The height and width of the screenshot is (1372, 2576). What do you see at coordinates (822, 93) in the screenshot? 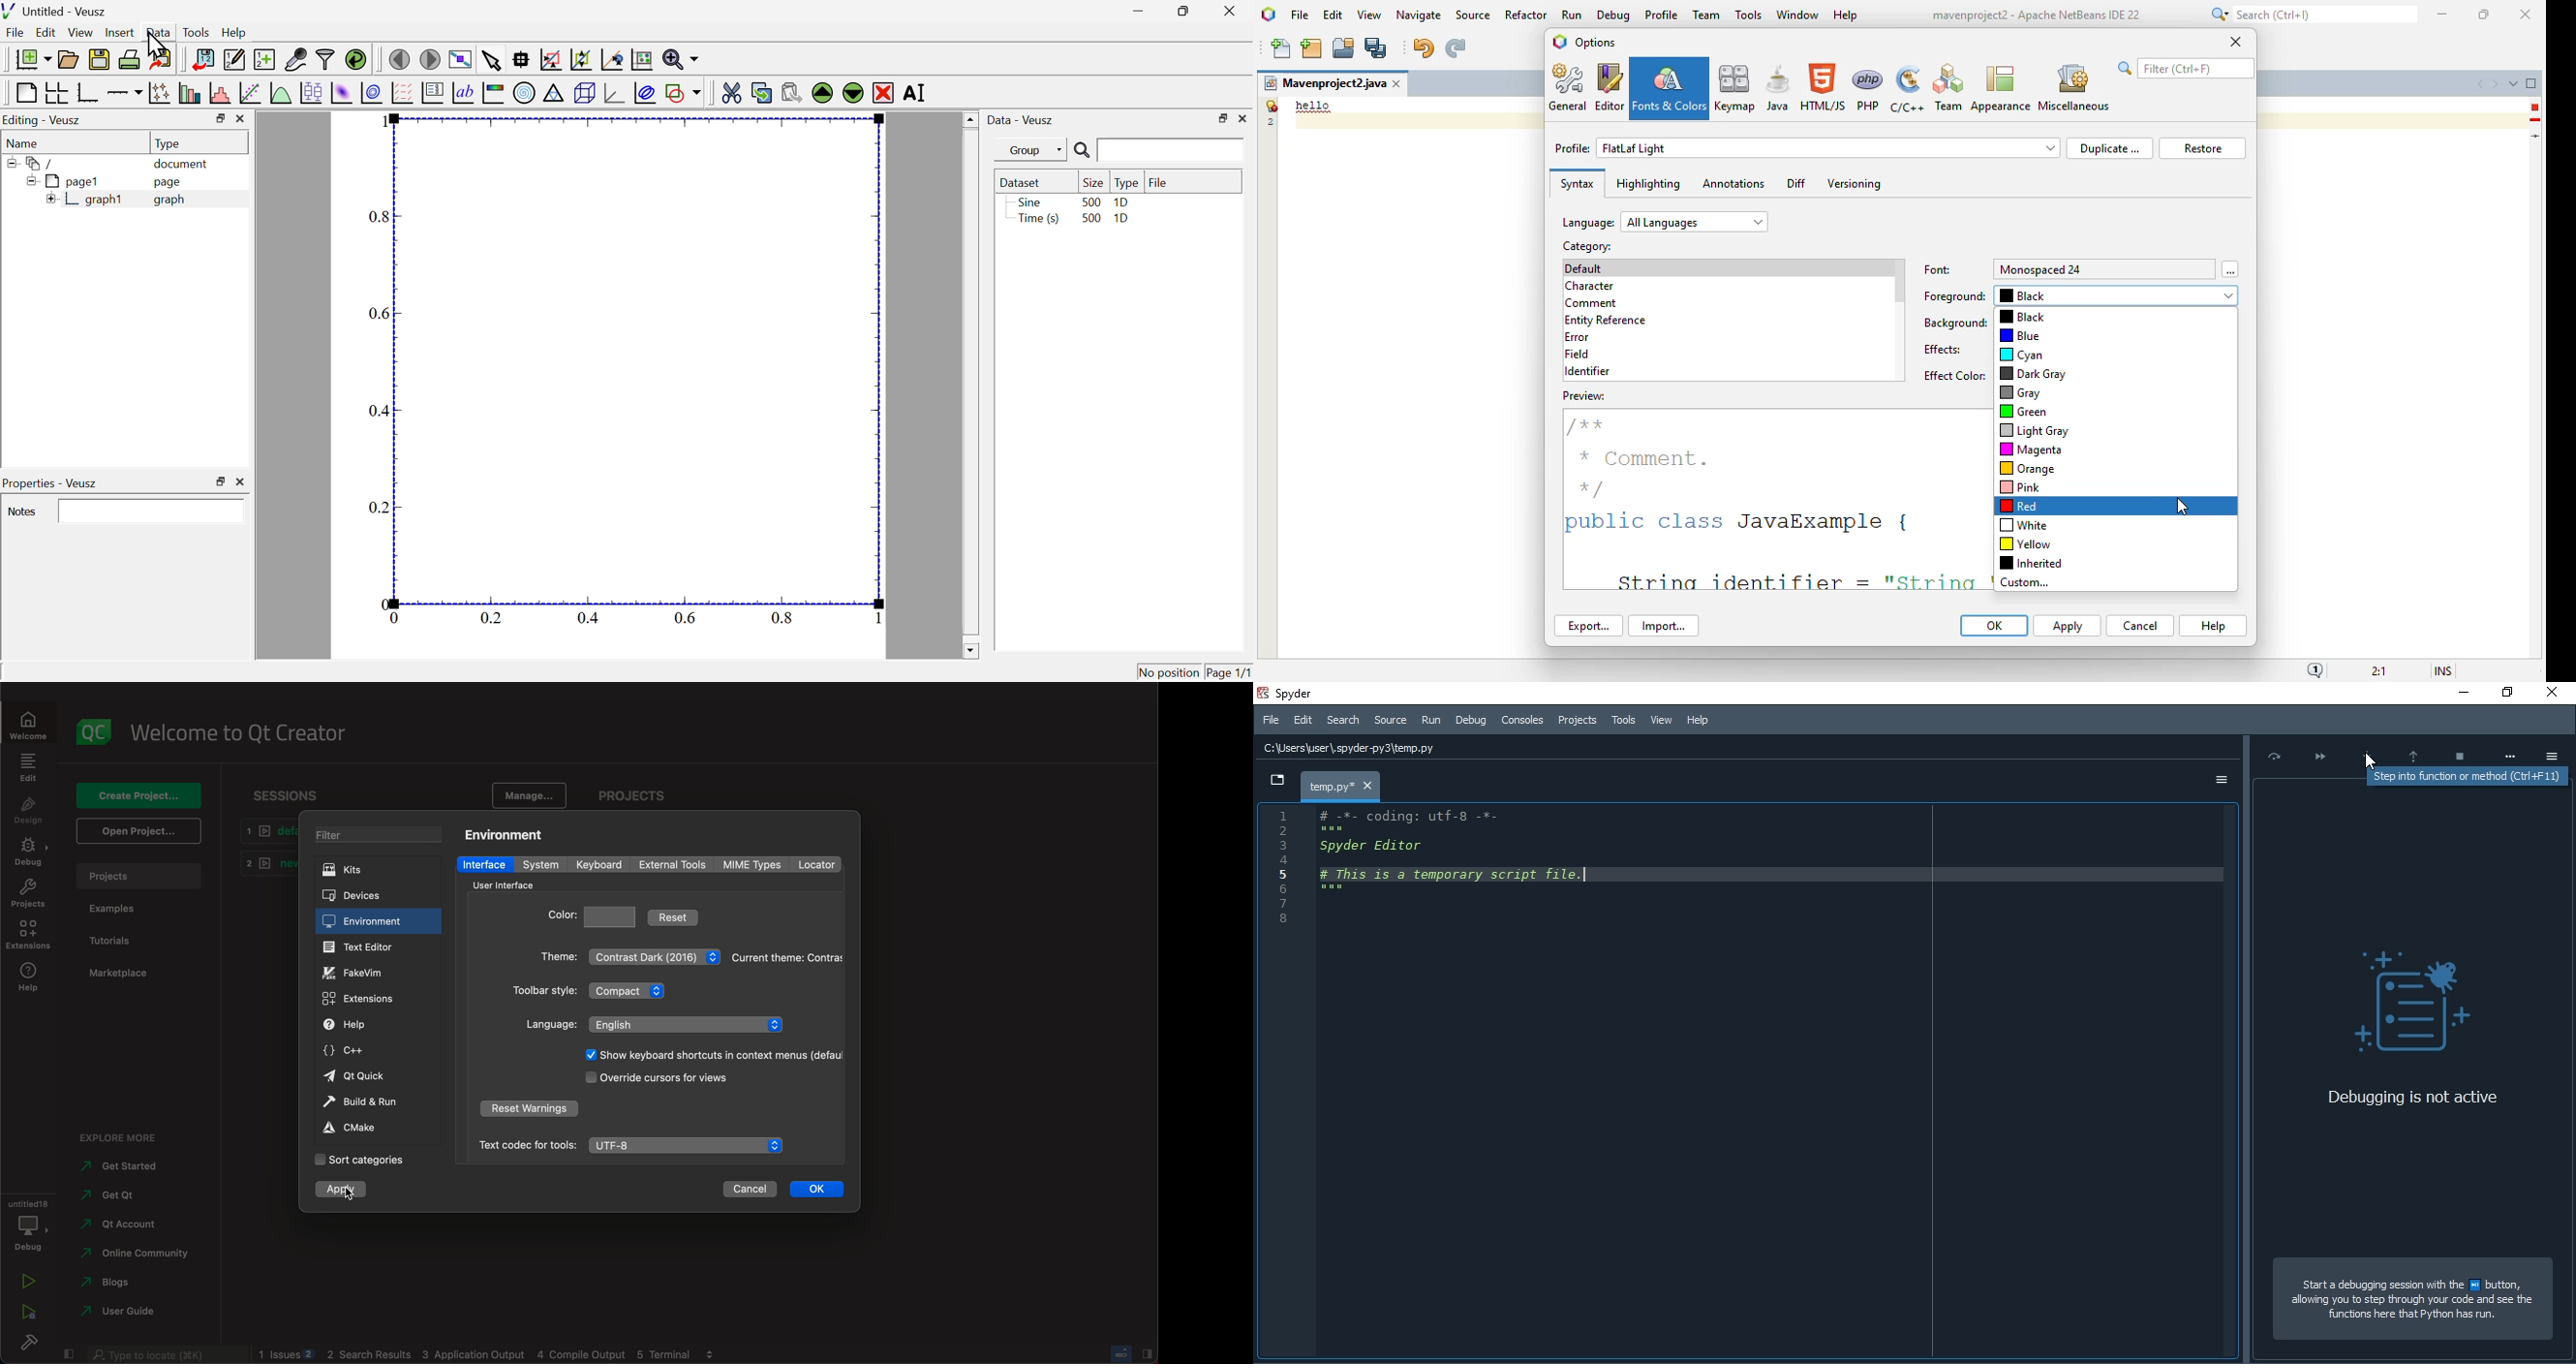
I see `move the selected widget up` at bounding box center [822, 93].